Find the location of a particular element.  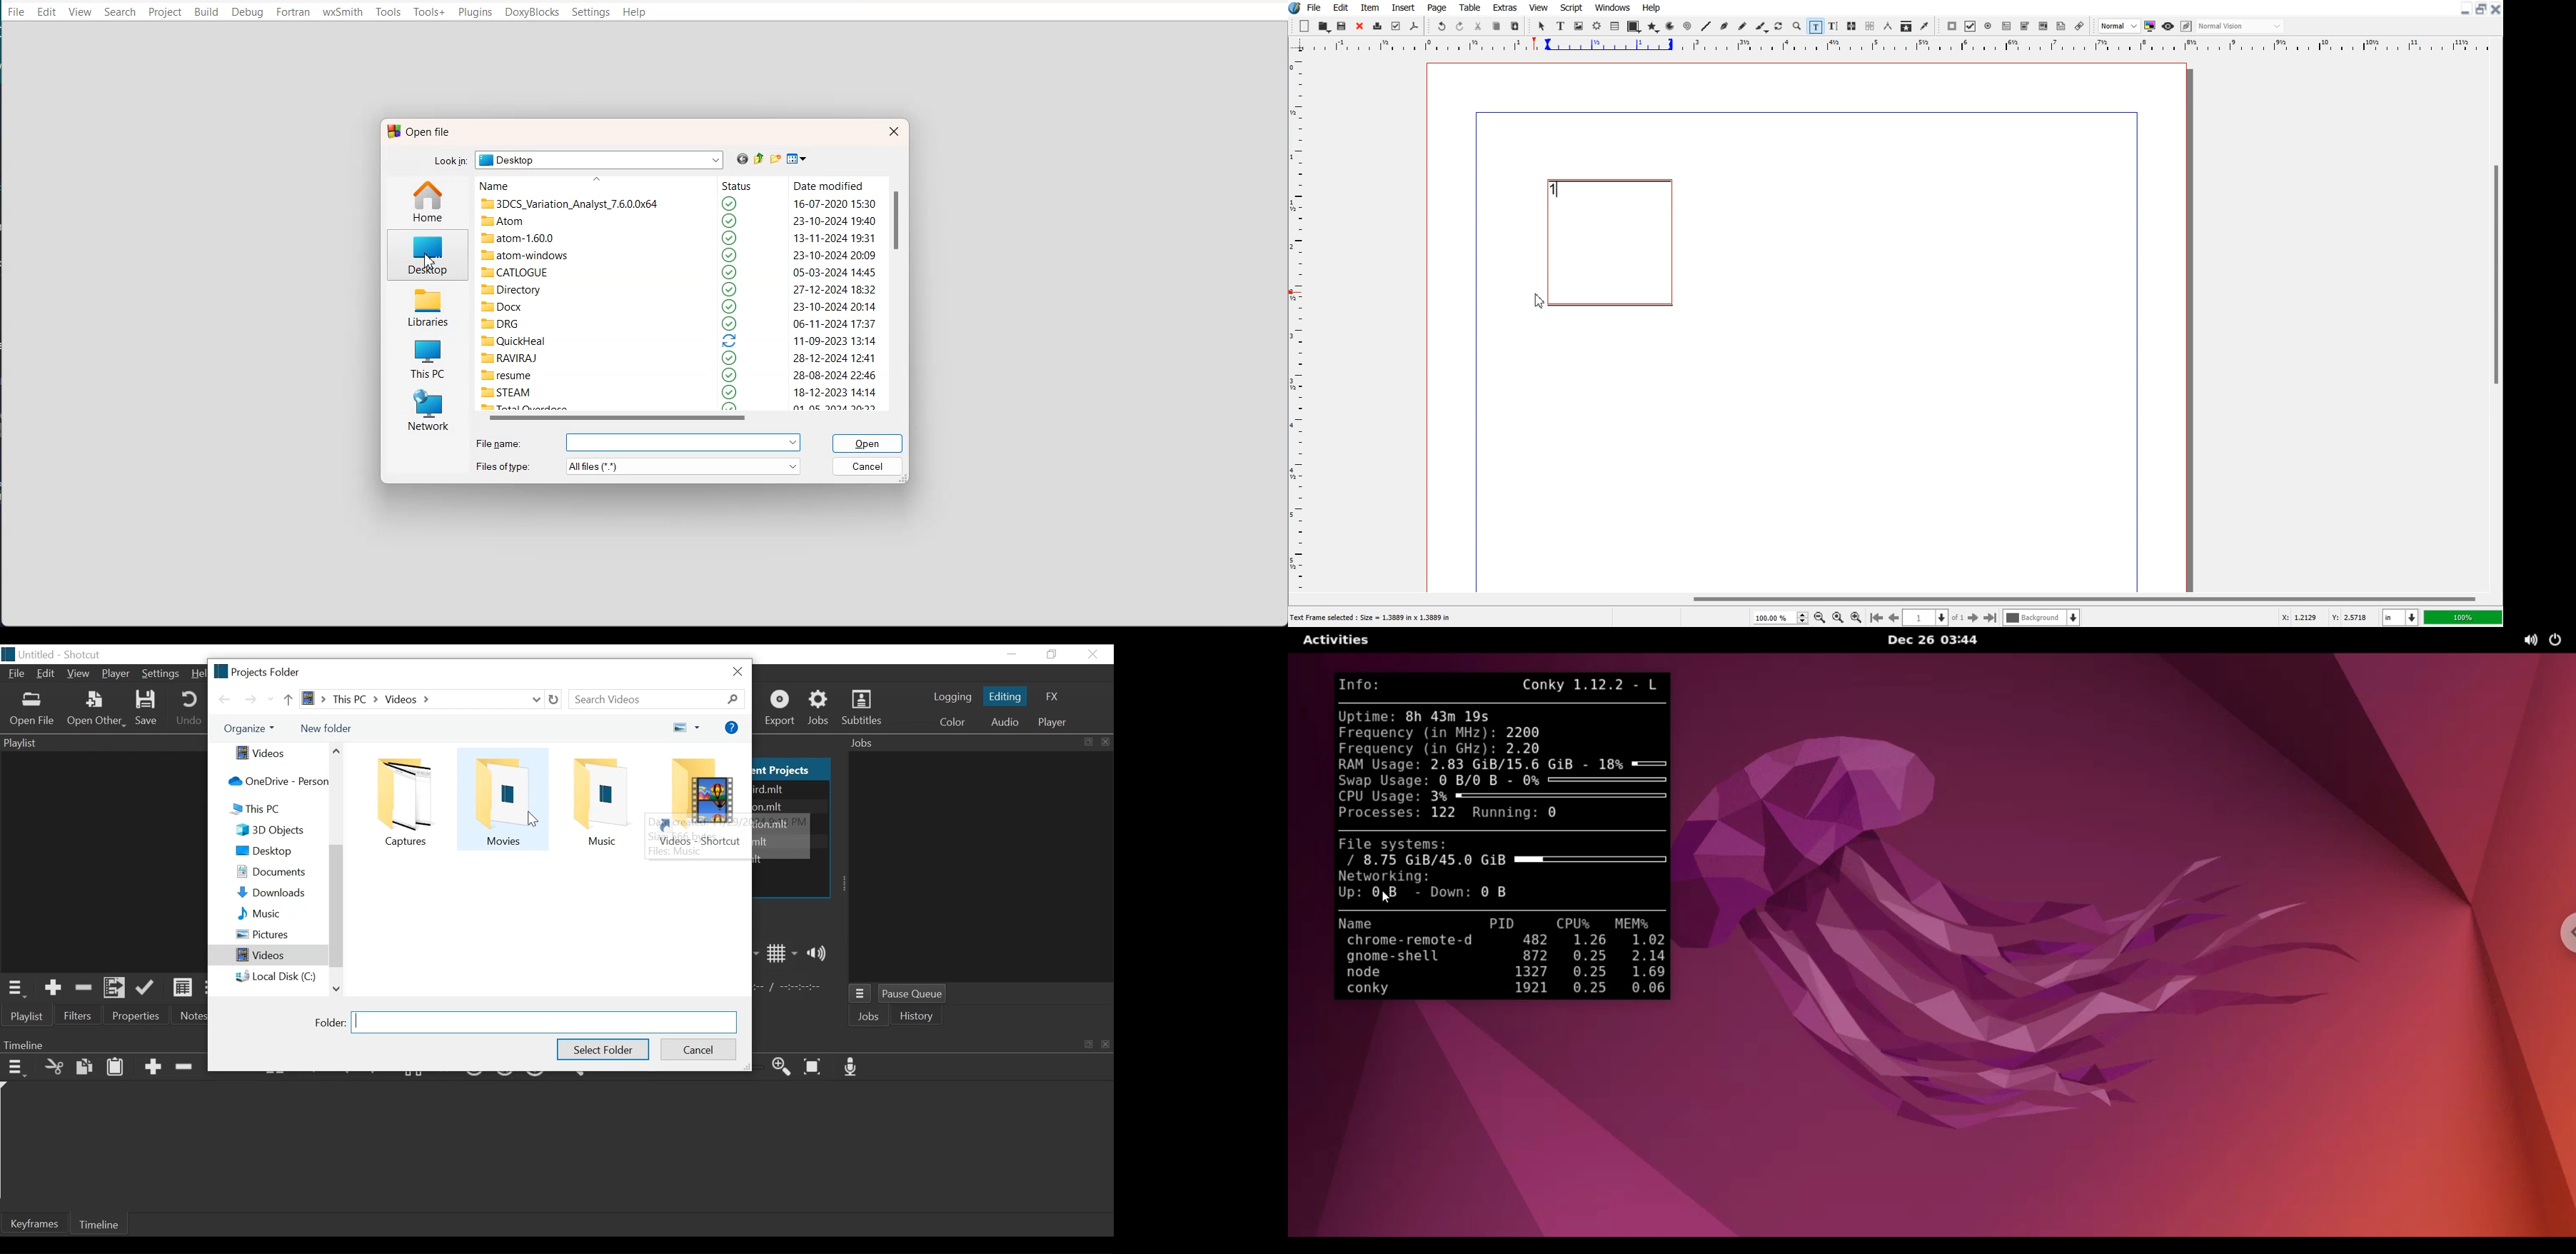

Freehand line  is located at coordinates (1743, 27).